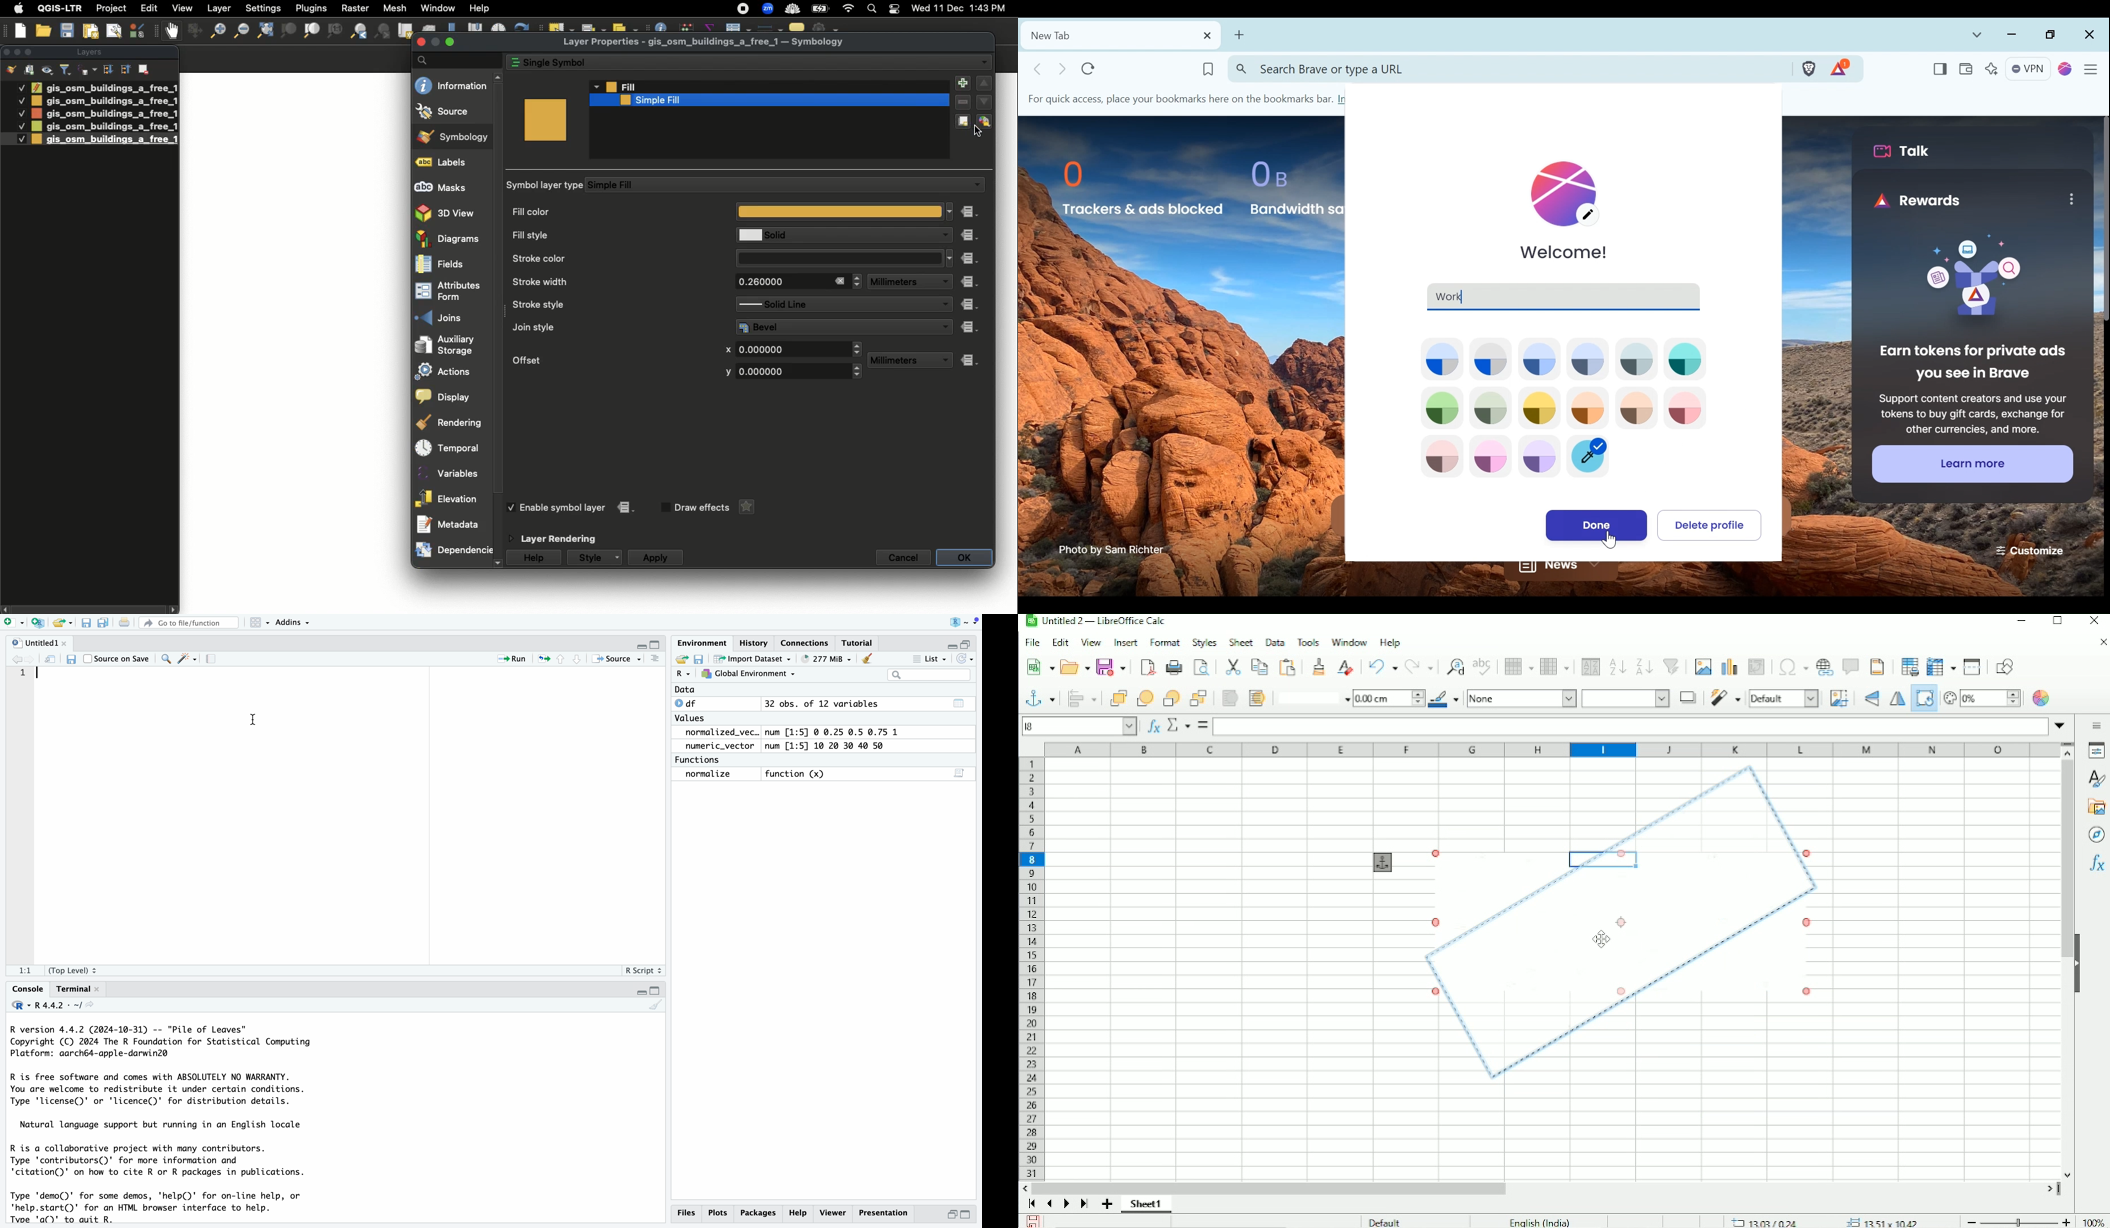 This screenshot has height=1232, width=2128. I want to click on Source on Save, so click(117, 658).